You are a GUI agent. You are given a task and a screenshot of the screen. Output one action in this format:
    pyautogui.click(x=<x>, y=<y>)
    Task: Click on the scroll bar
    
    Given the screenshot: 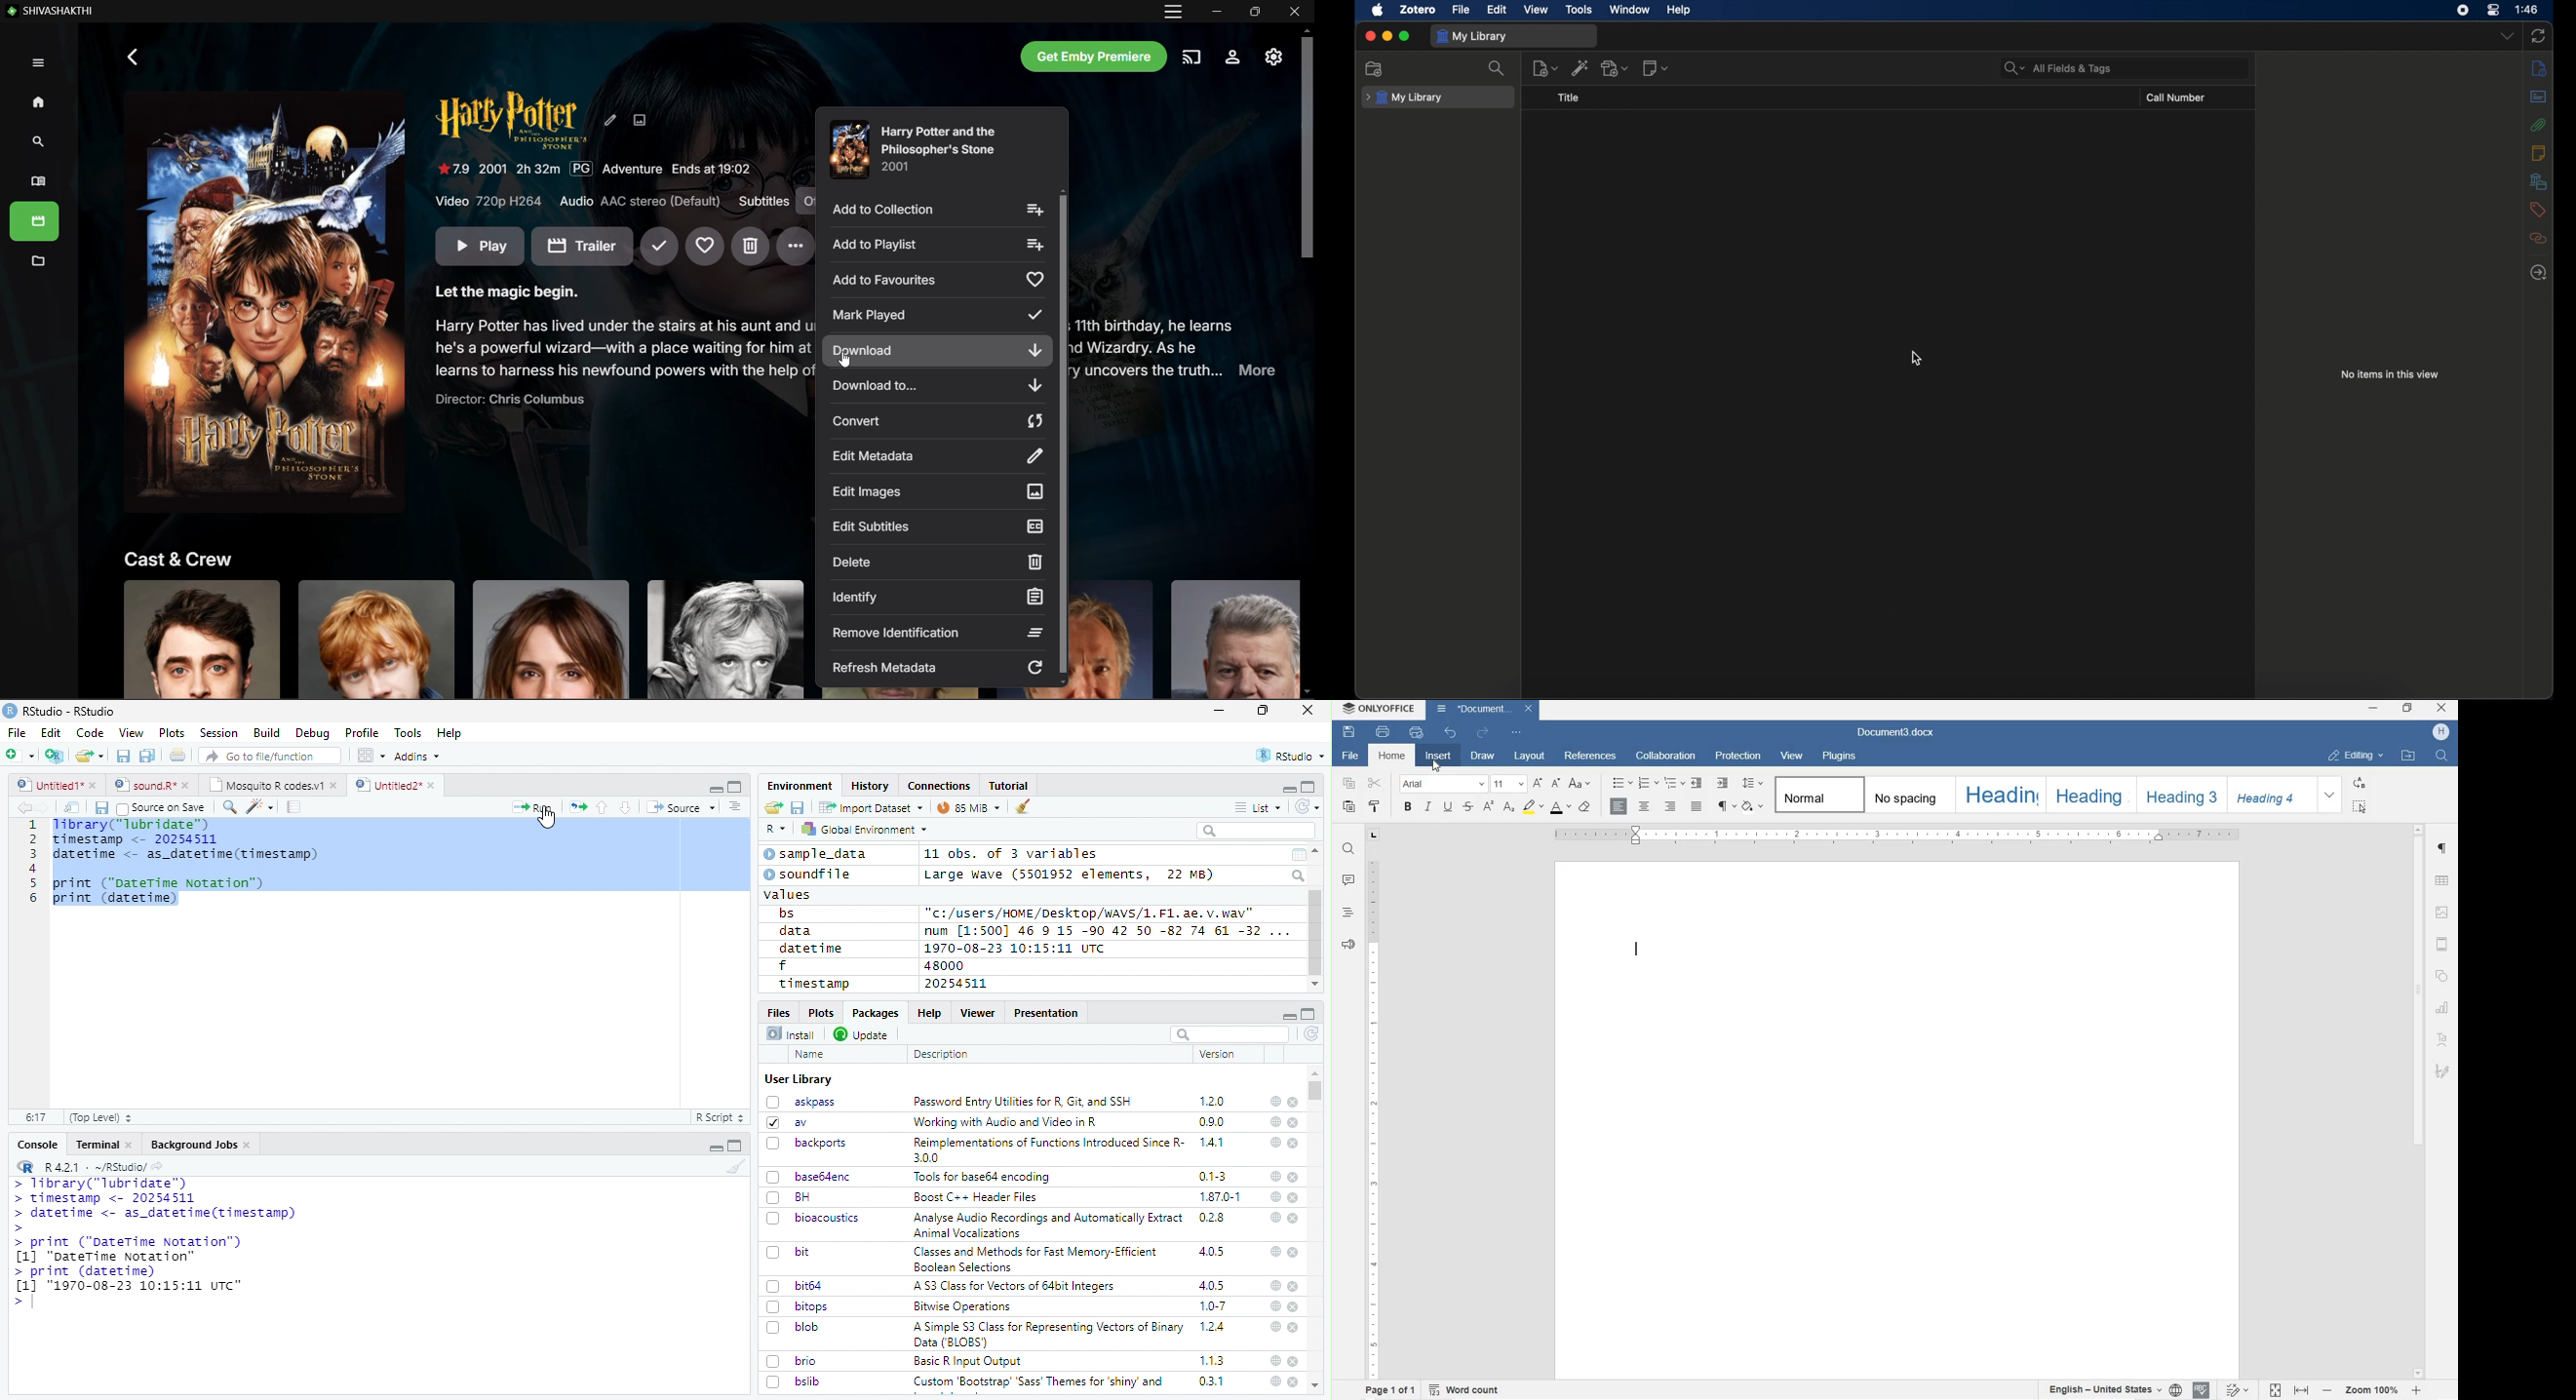 What is the action you would take?
    pyautogui.click(x=1316, y=1091)
    